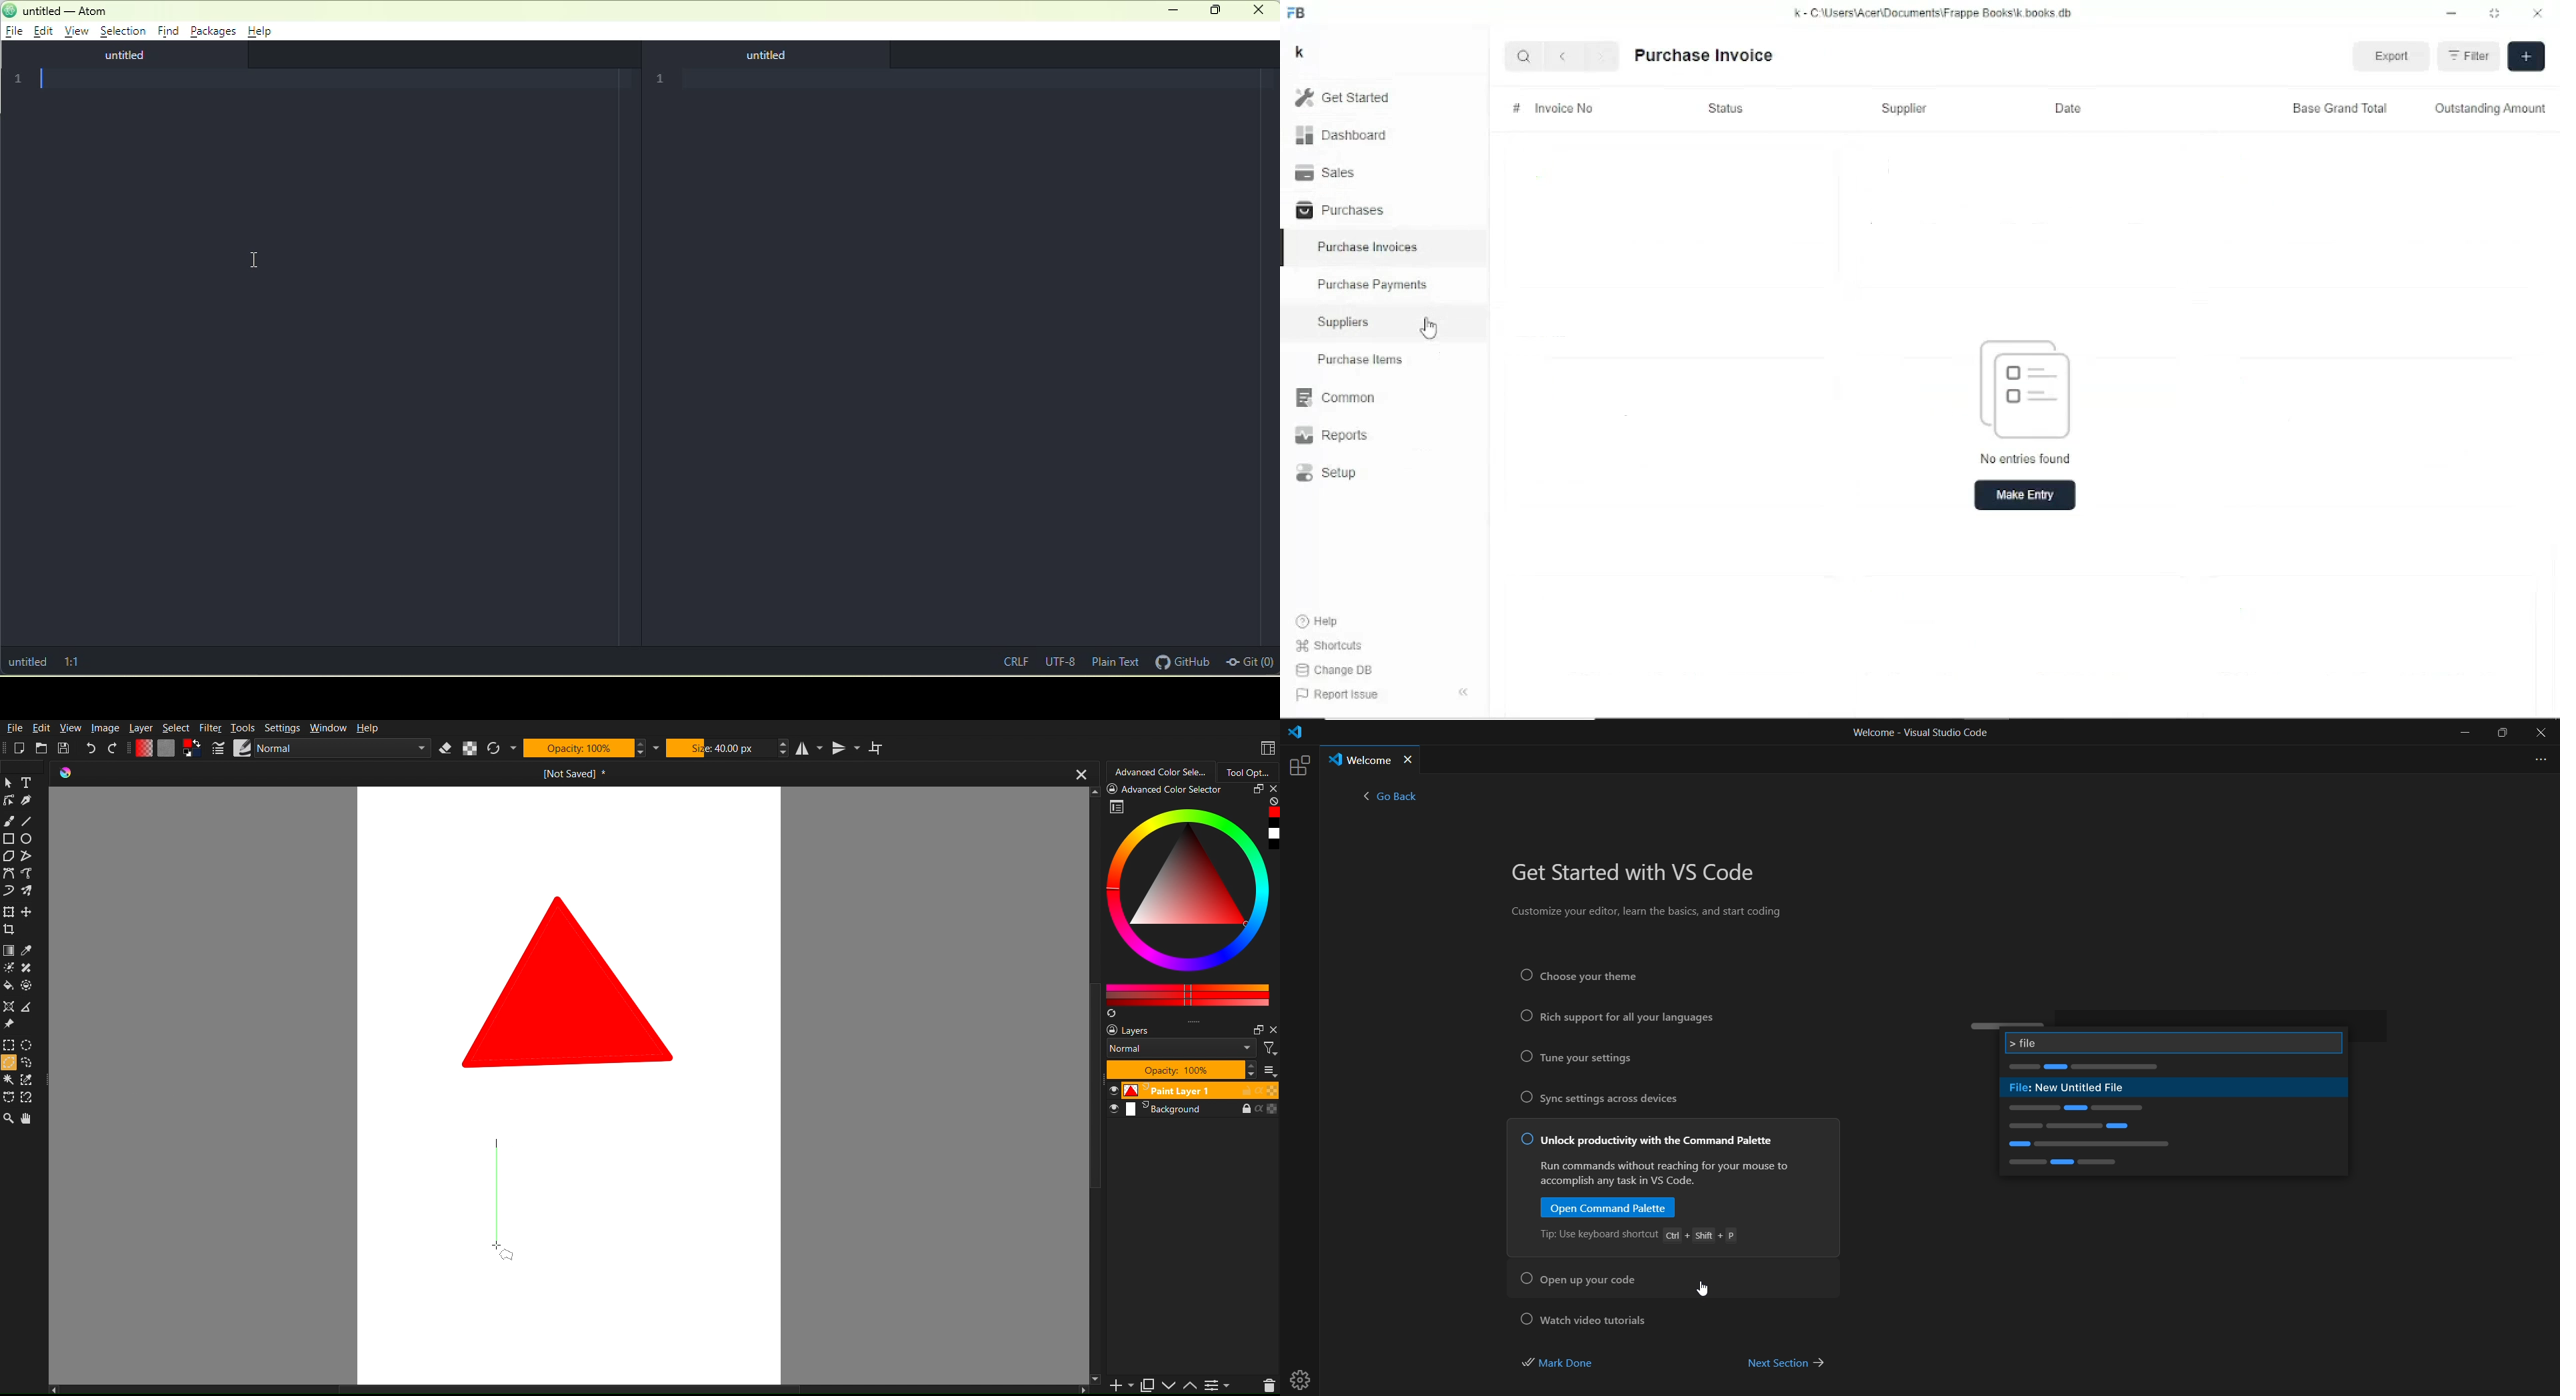  What do you see at coordinates (473, 749) in the screenshot?
I see `Alpha` at bounding box center [473, 749].